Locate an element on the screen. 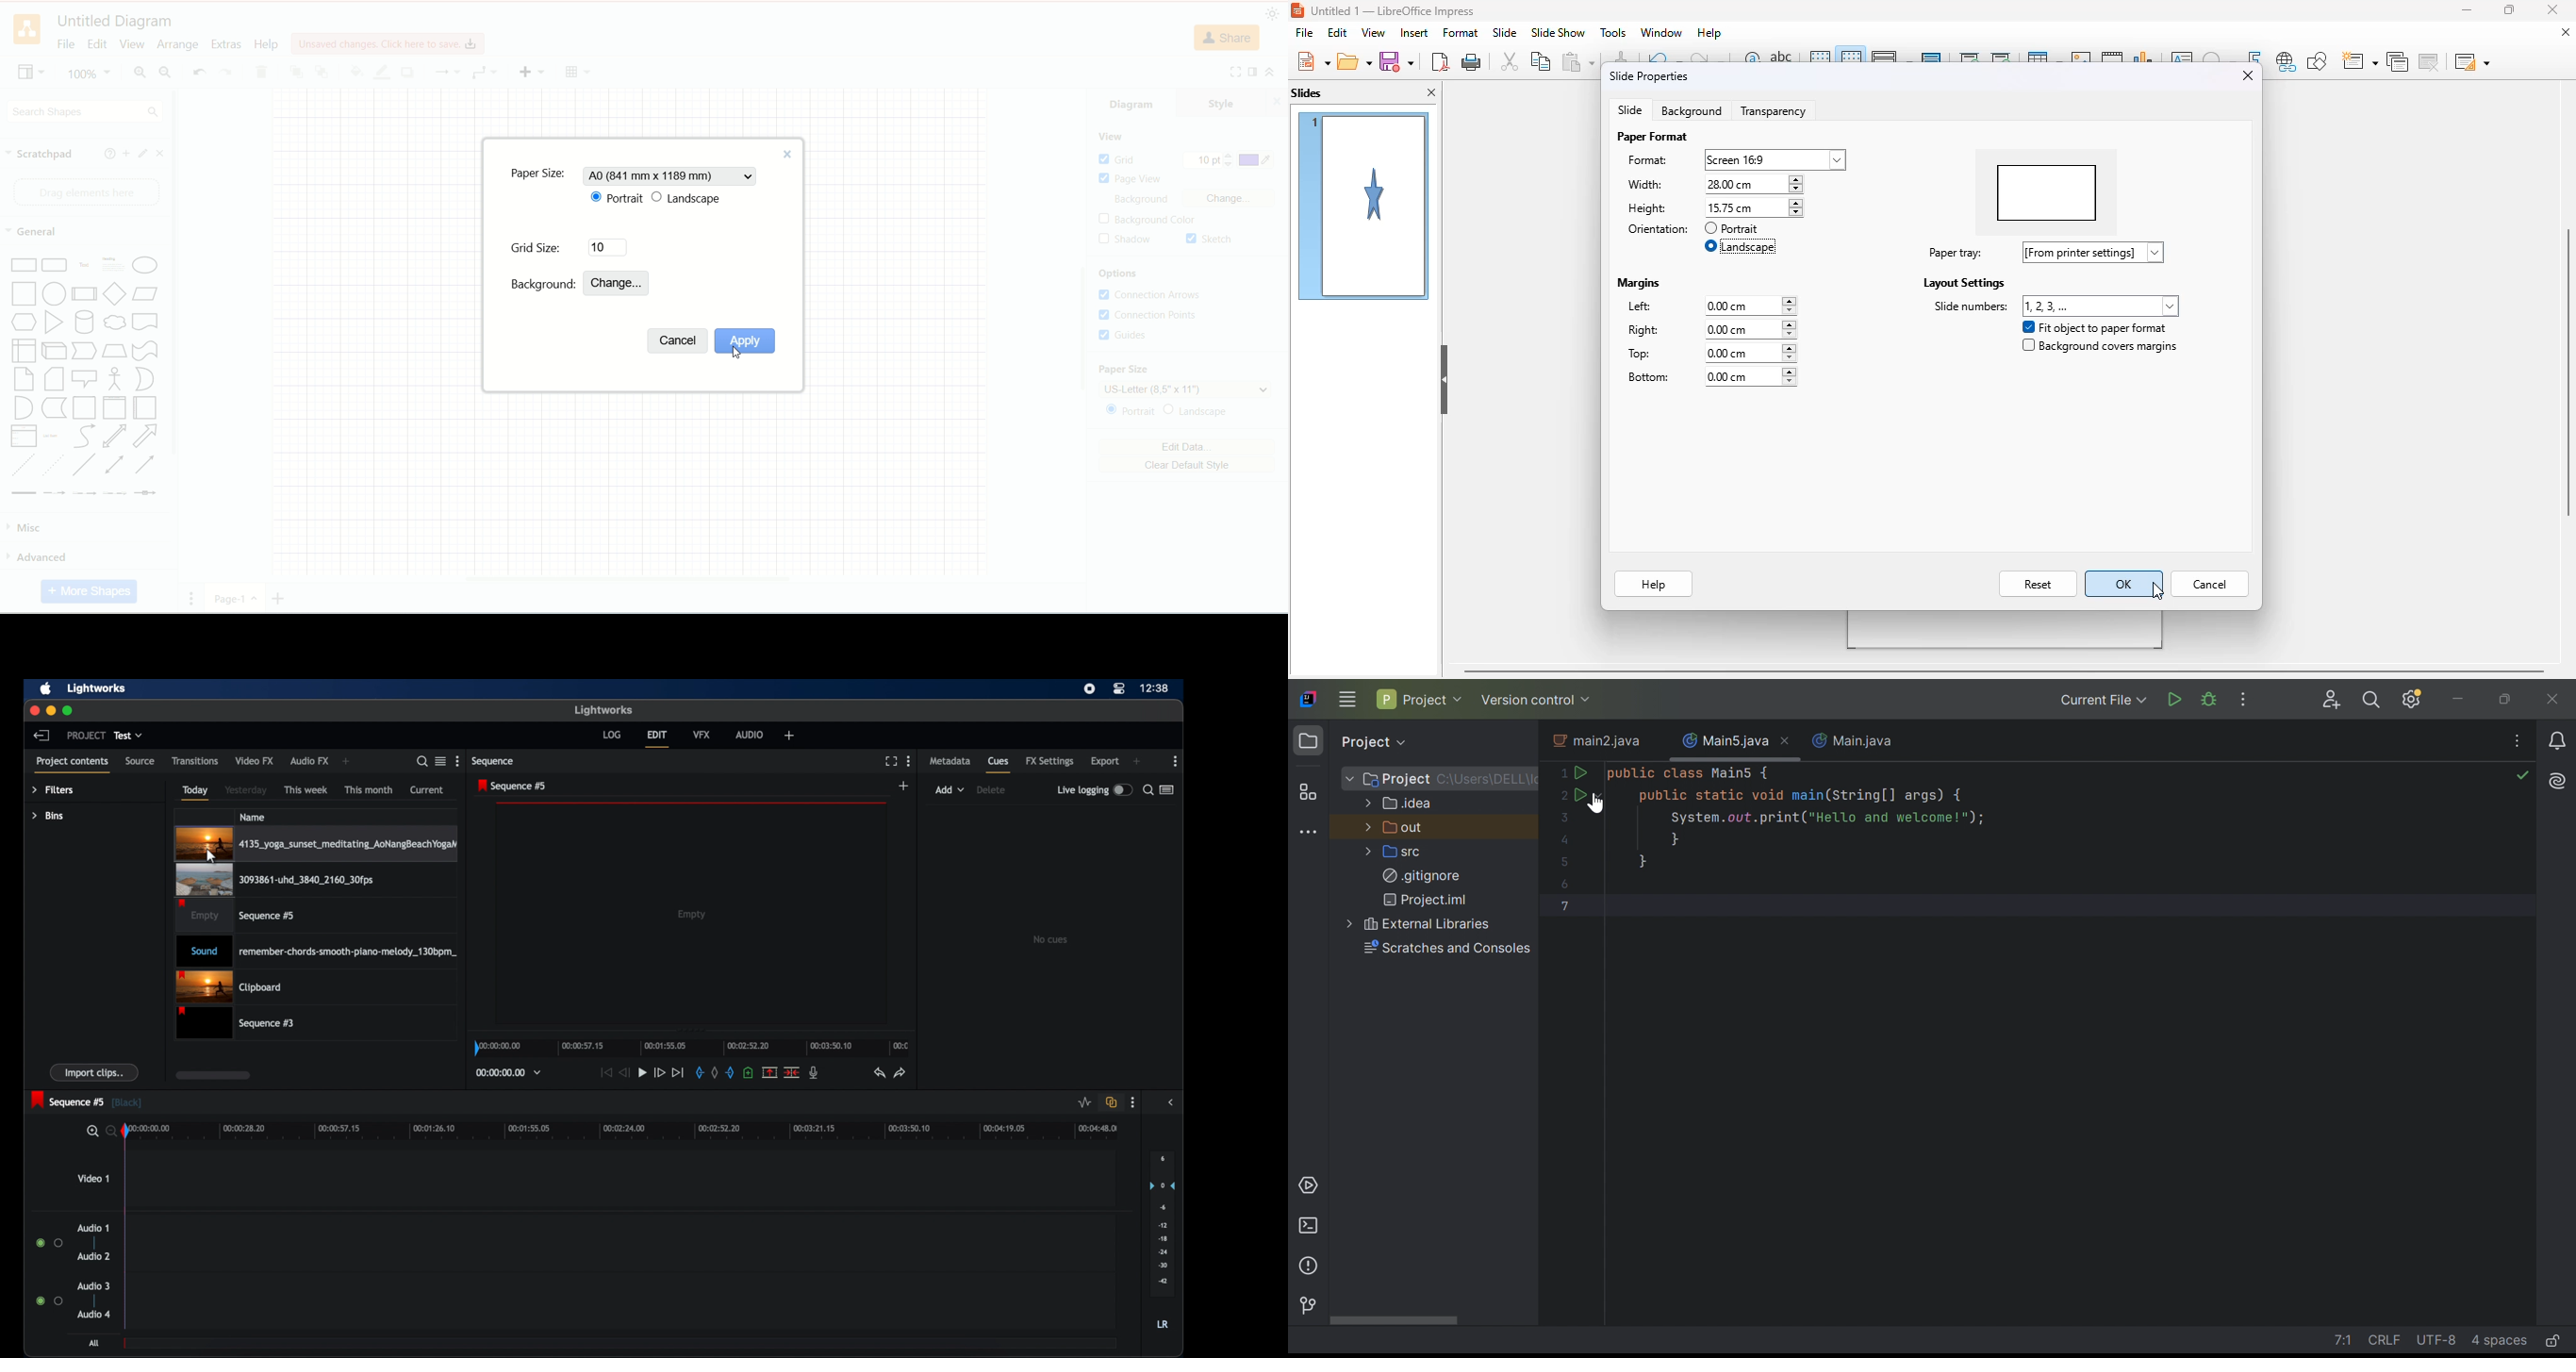 The image size is (2576, 1372). close is located at coordinates (786, 152).